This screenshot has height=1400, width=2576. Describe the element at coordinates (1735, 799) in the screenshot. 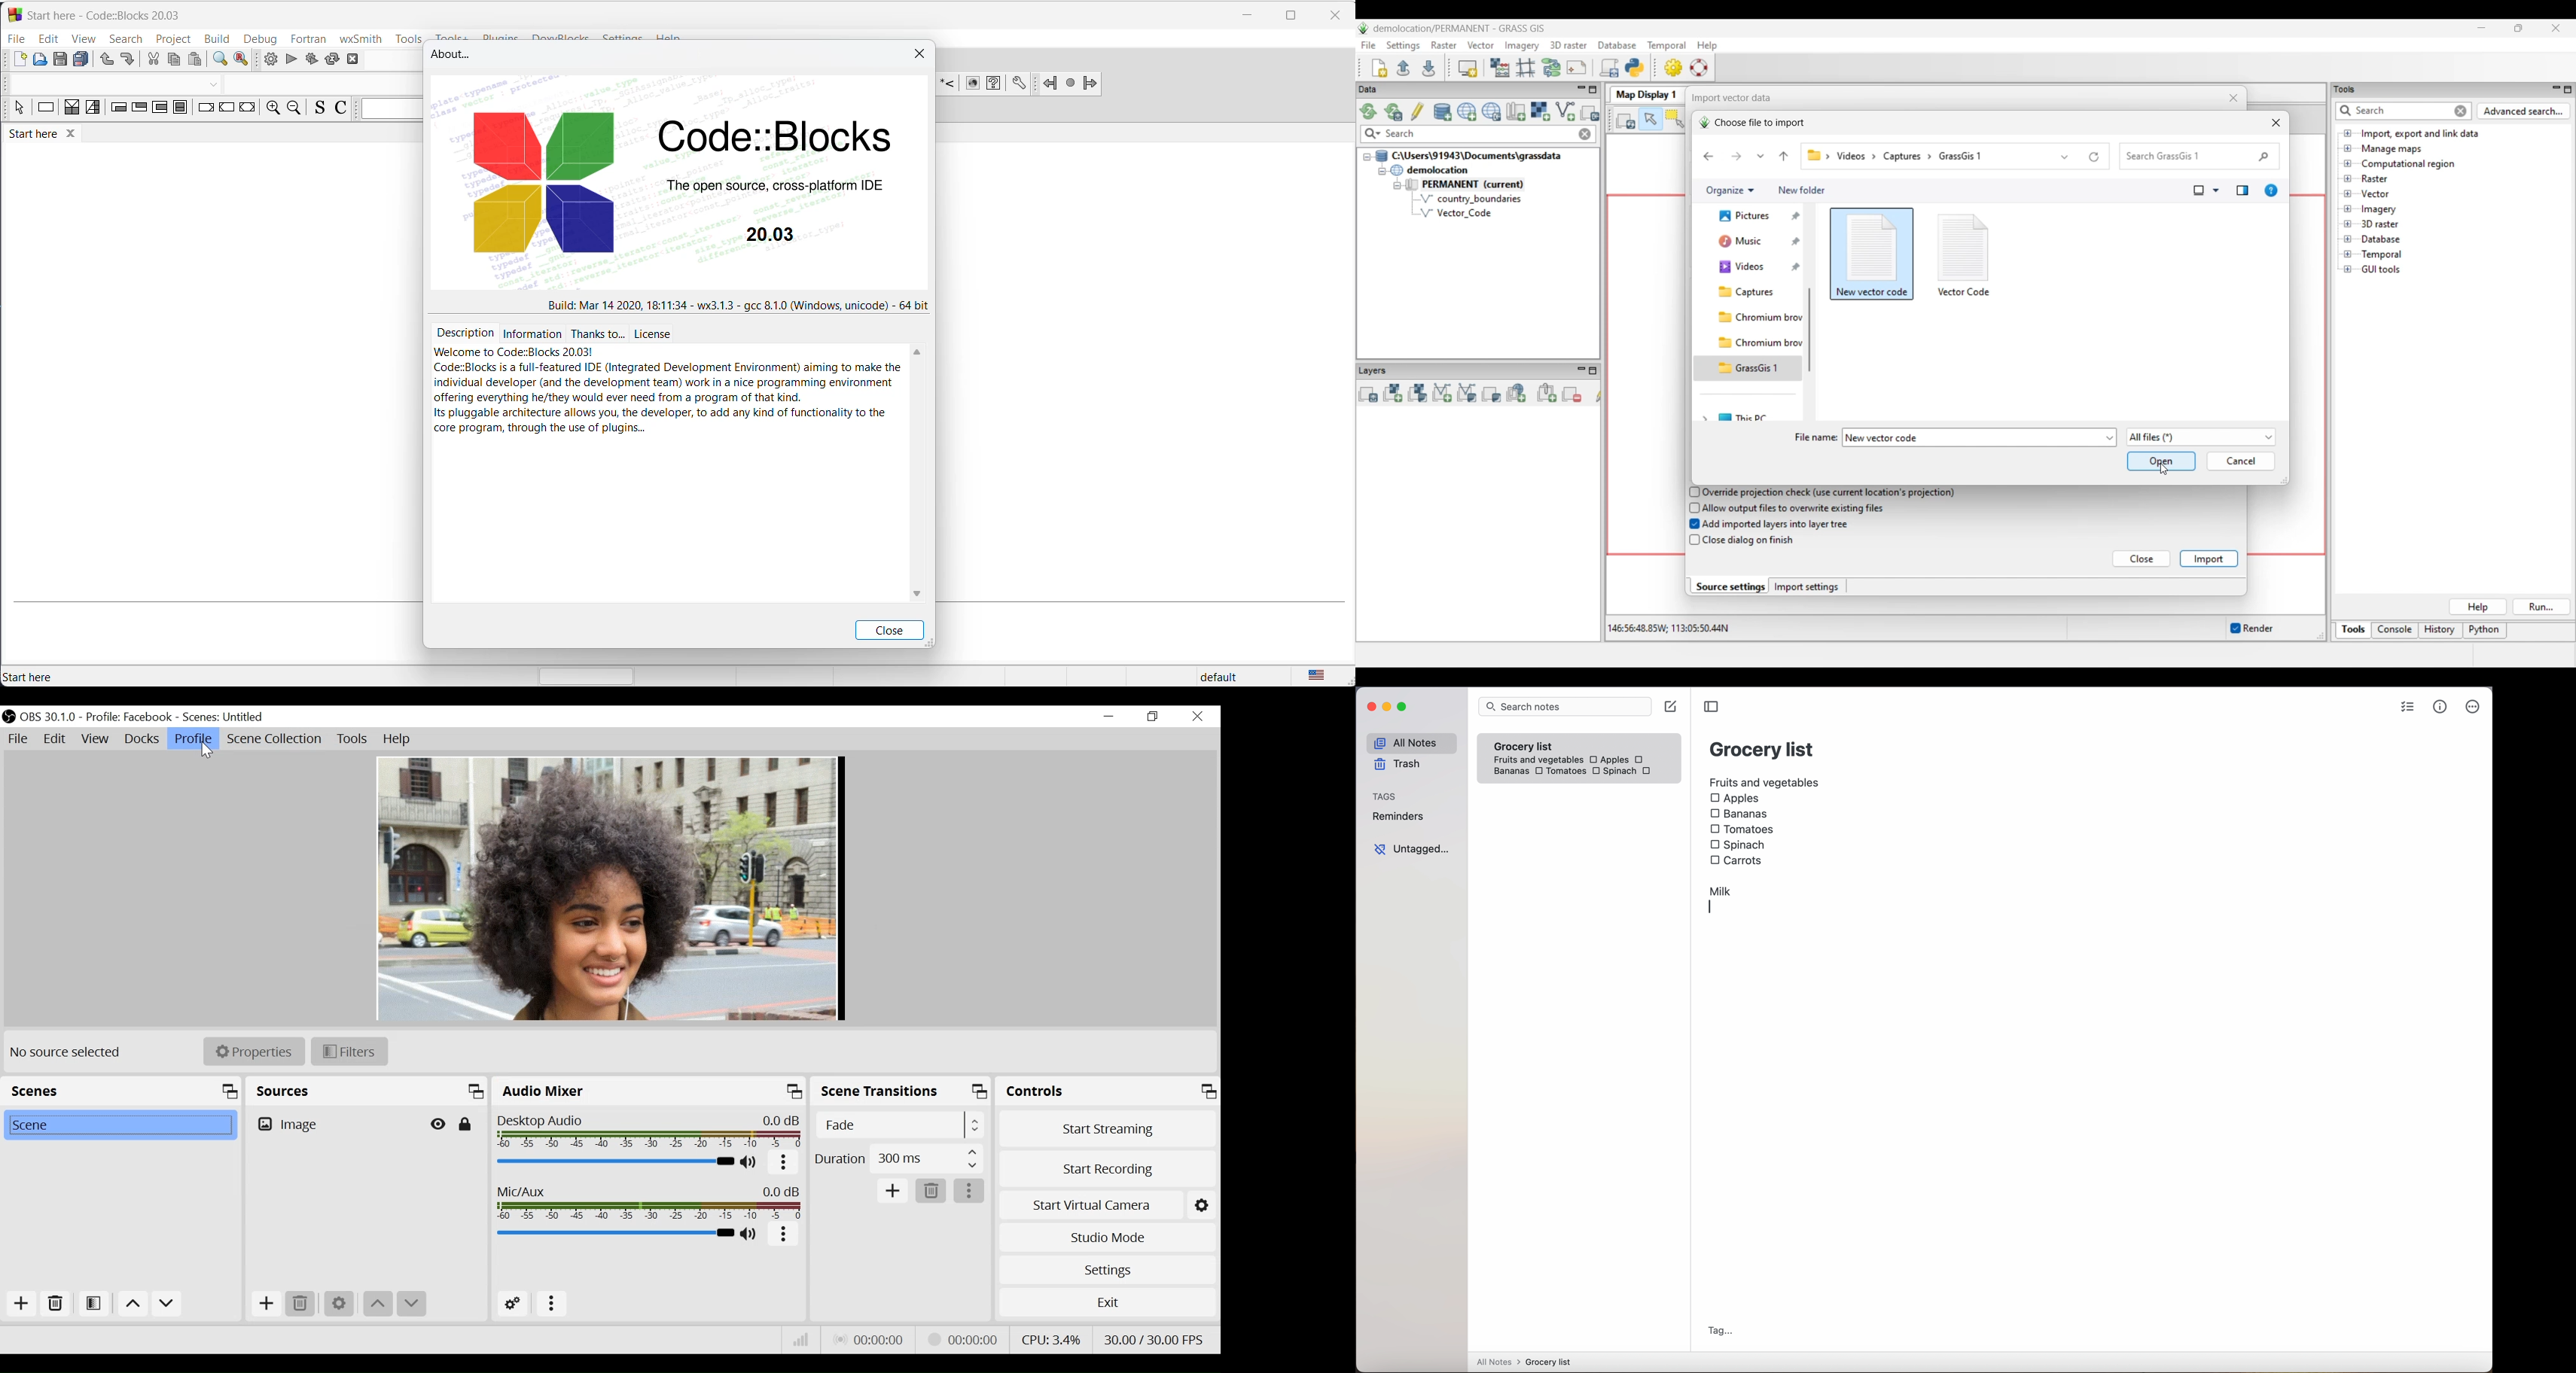

I see `Apples checkbox` at that location.